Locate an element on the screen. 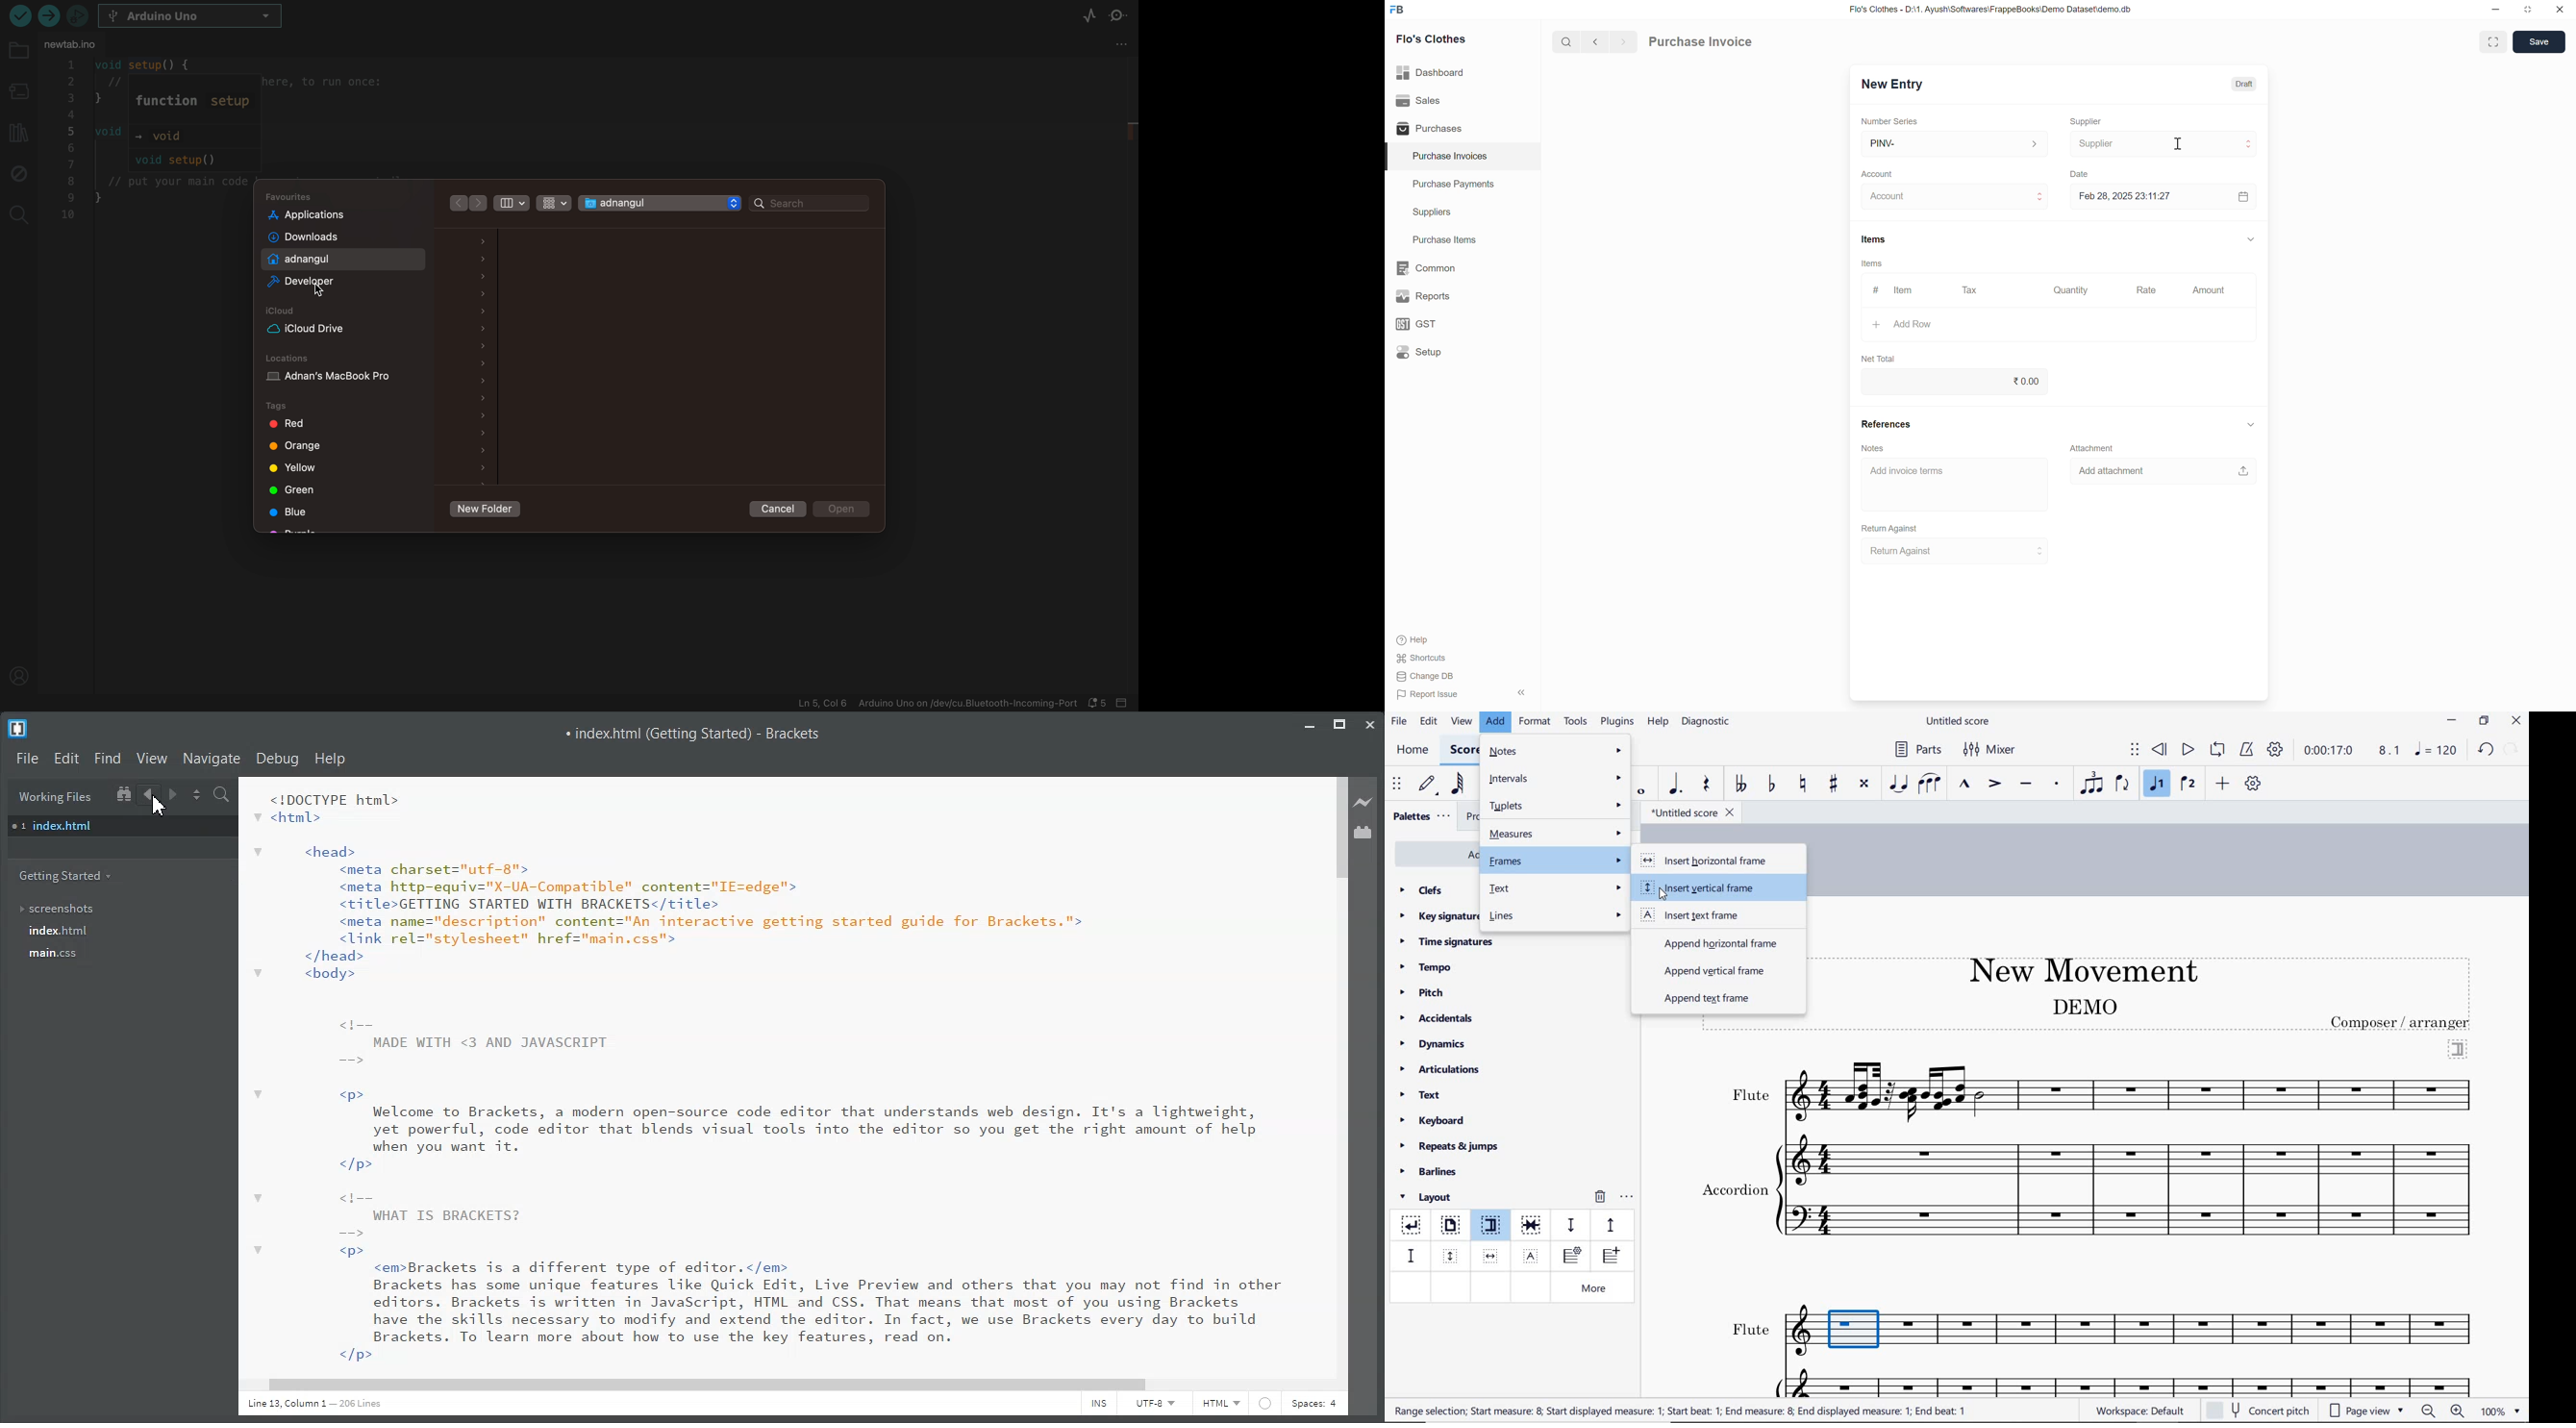  cursor is located at coordinates (157, 807).